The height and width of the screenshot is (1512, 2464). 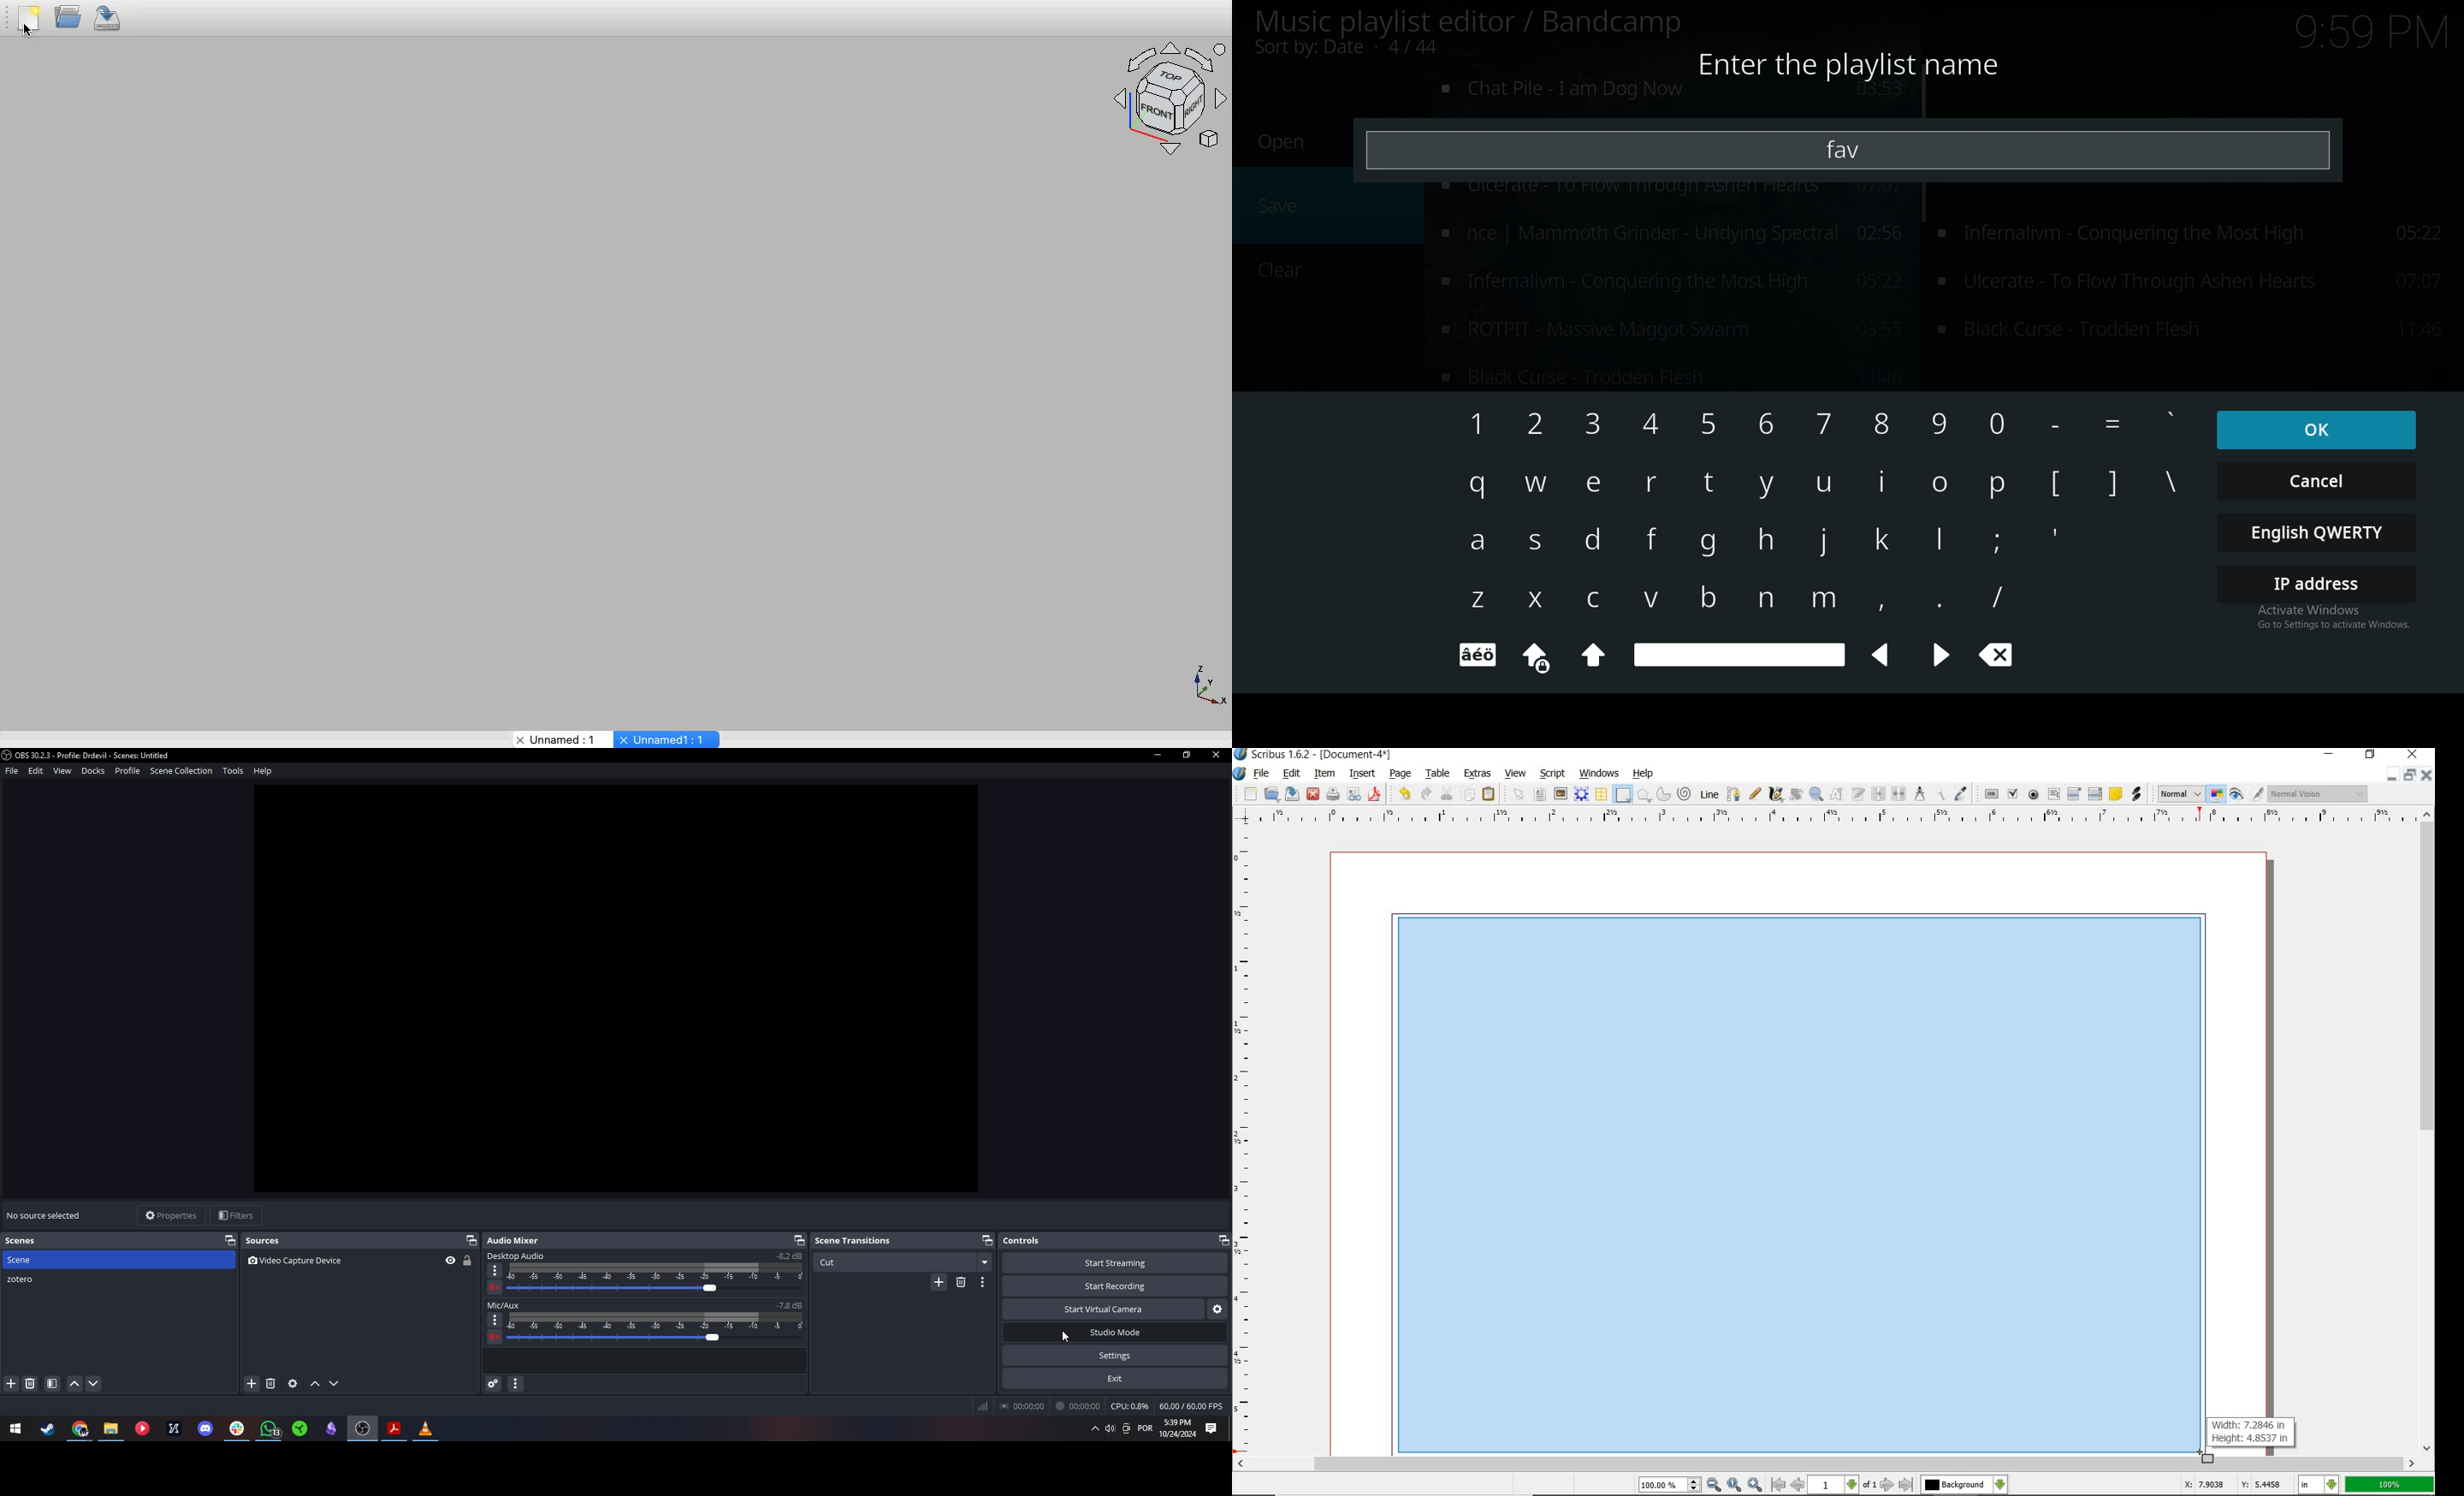 I want to click on New document created, so click(x=665, y=736).